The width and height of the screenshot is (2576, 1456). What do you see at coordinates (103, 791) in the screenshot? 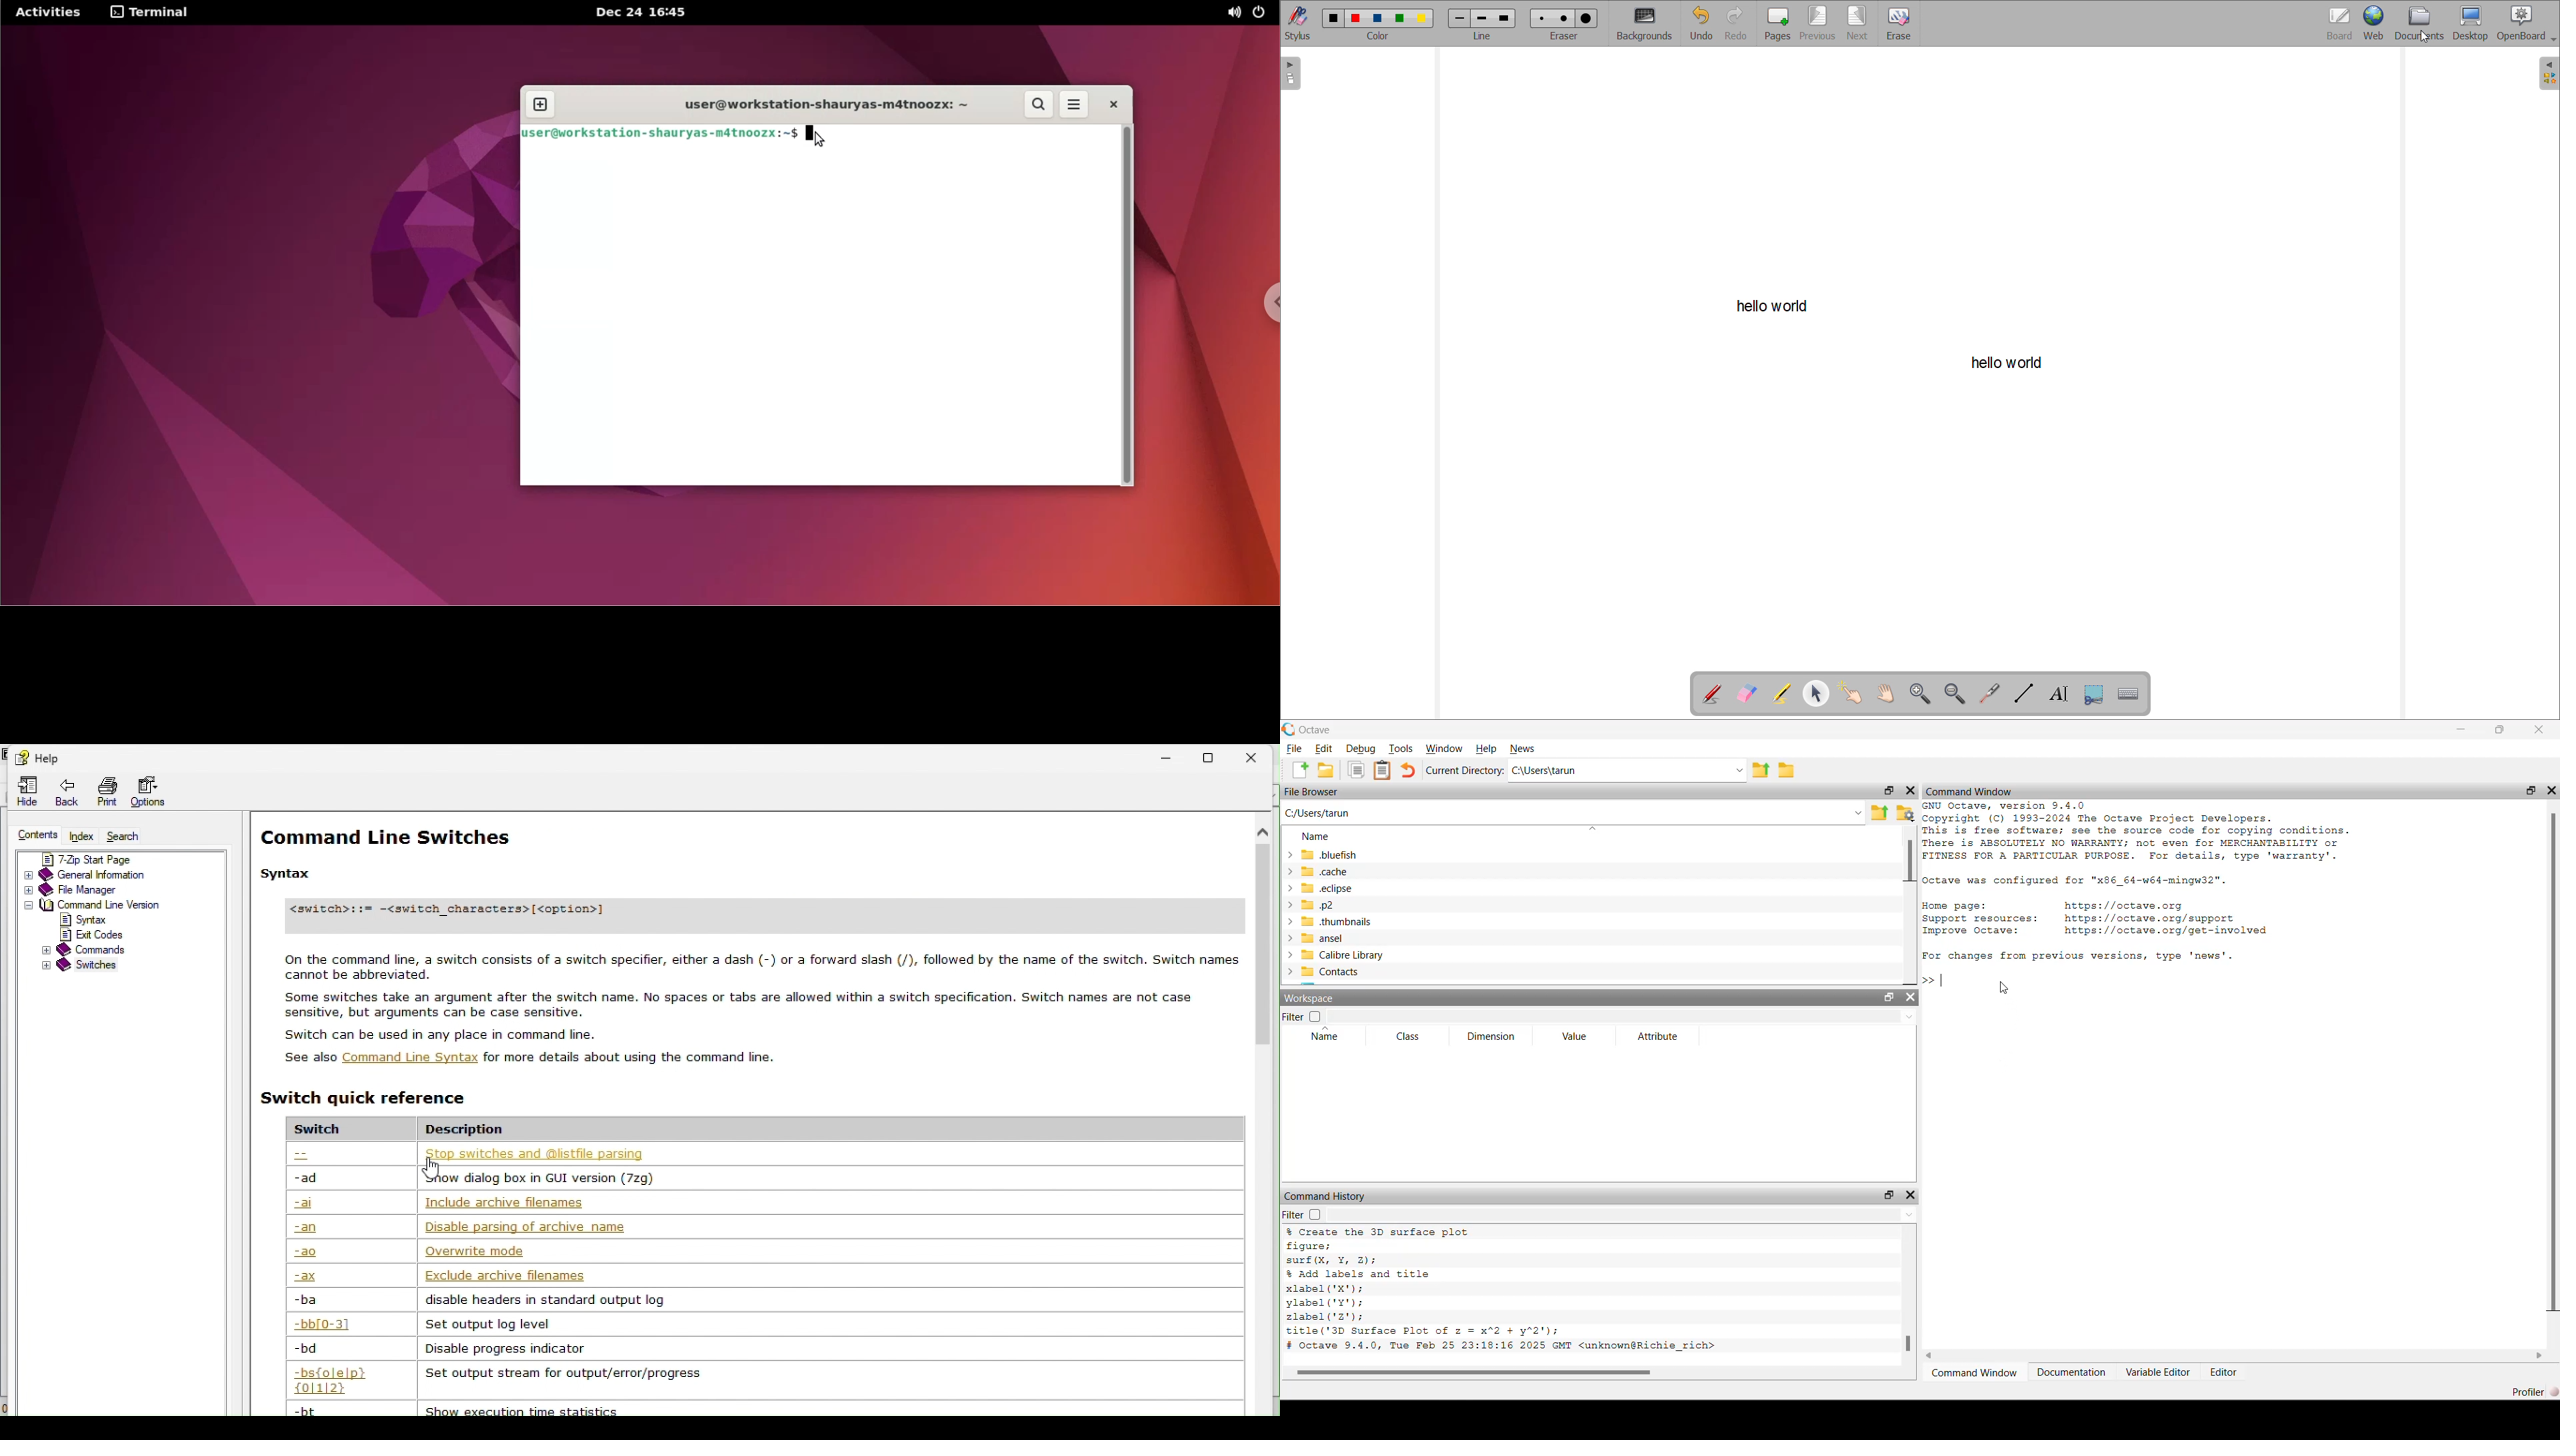
I see `Print` at bounding box center [103, 791].